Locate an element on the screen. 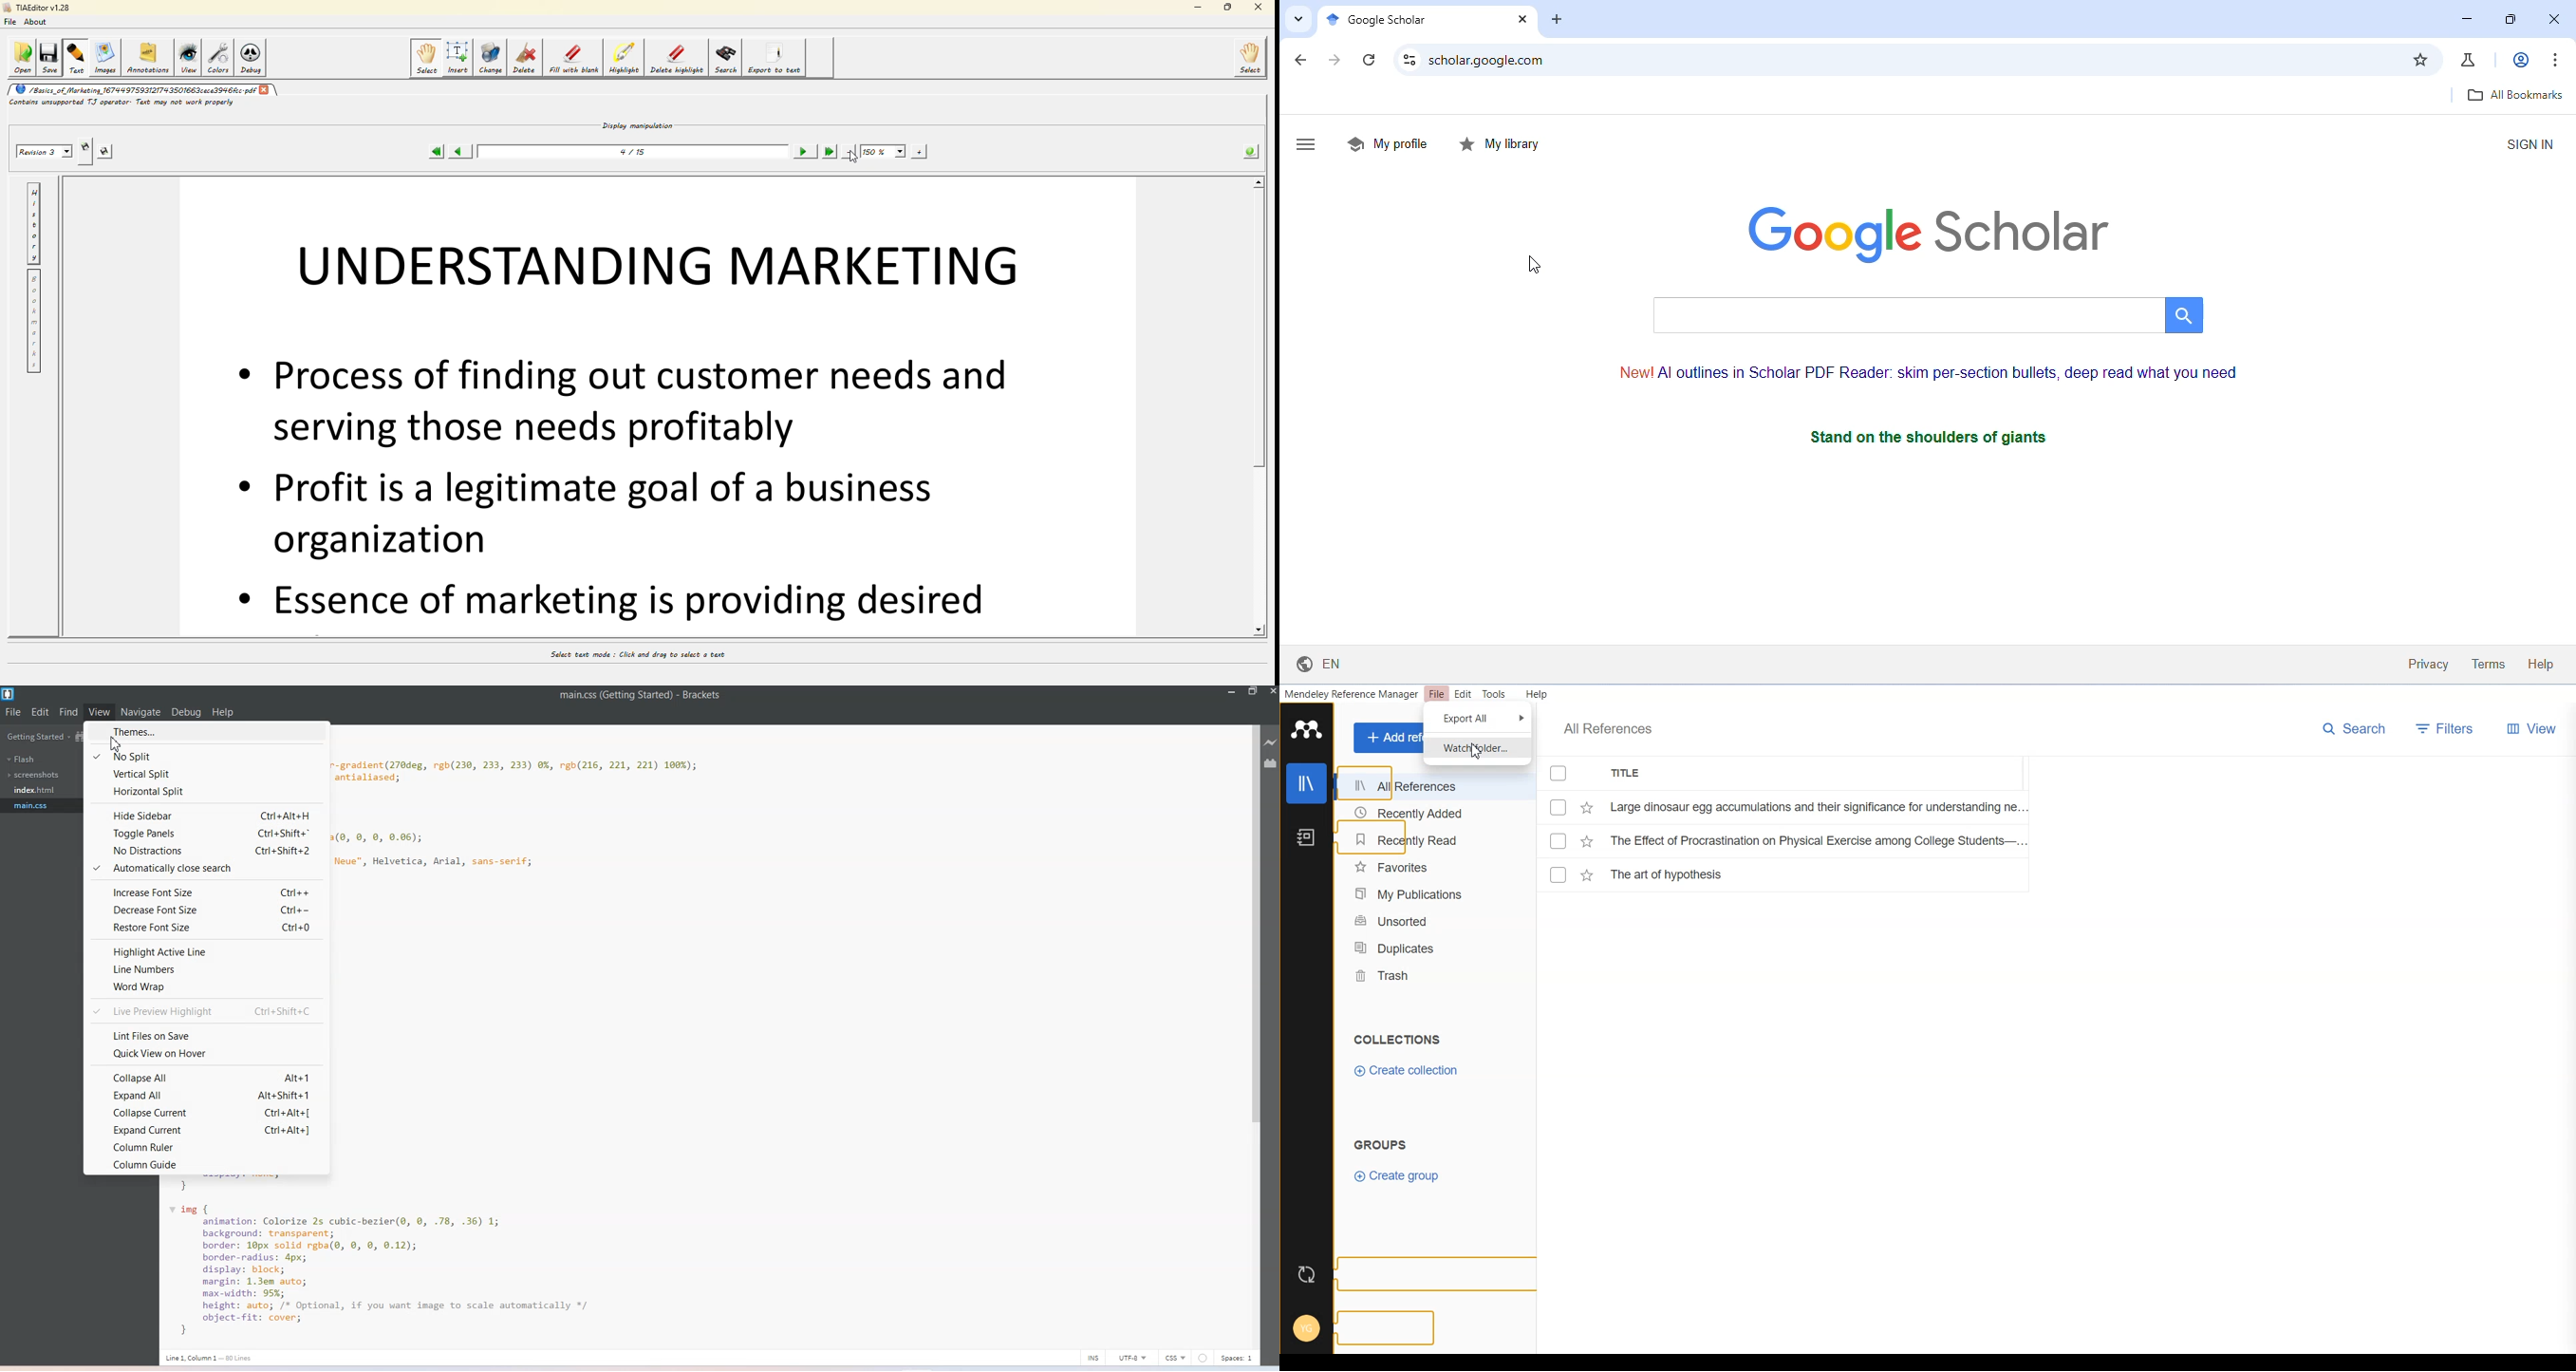  Live preview Highlight is located at coordinates (203, 1010).